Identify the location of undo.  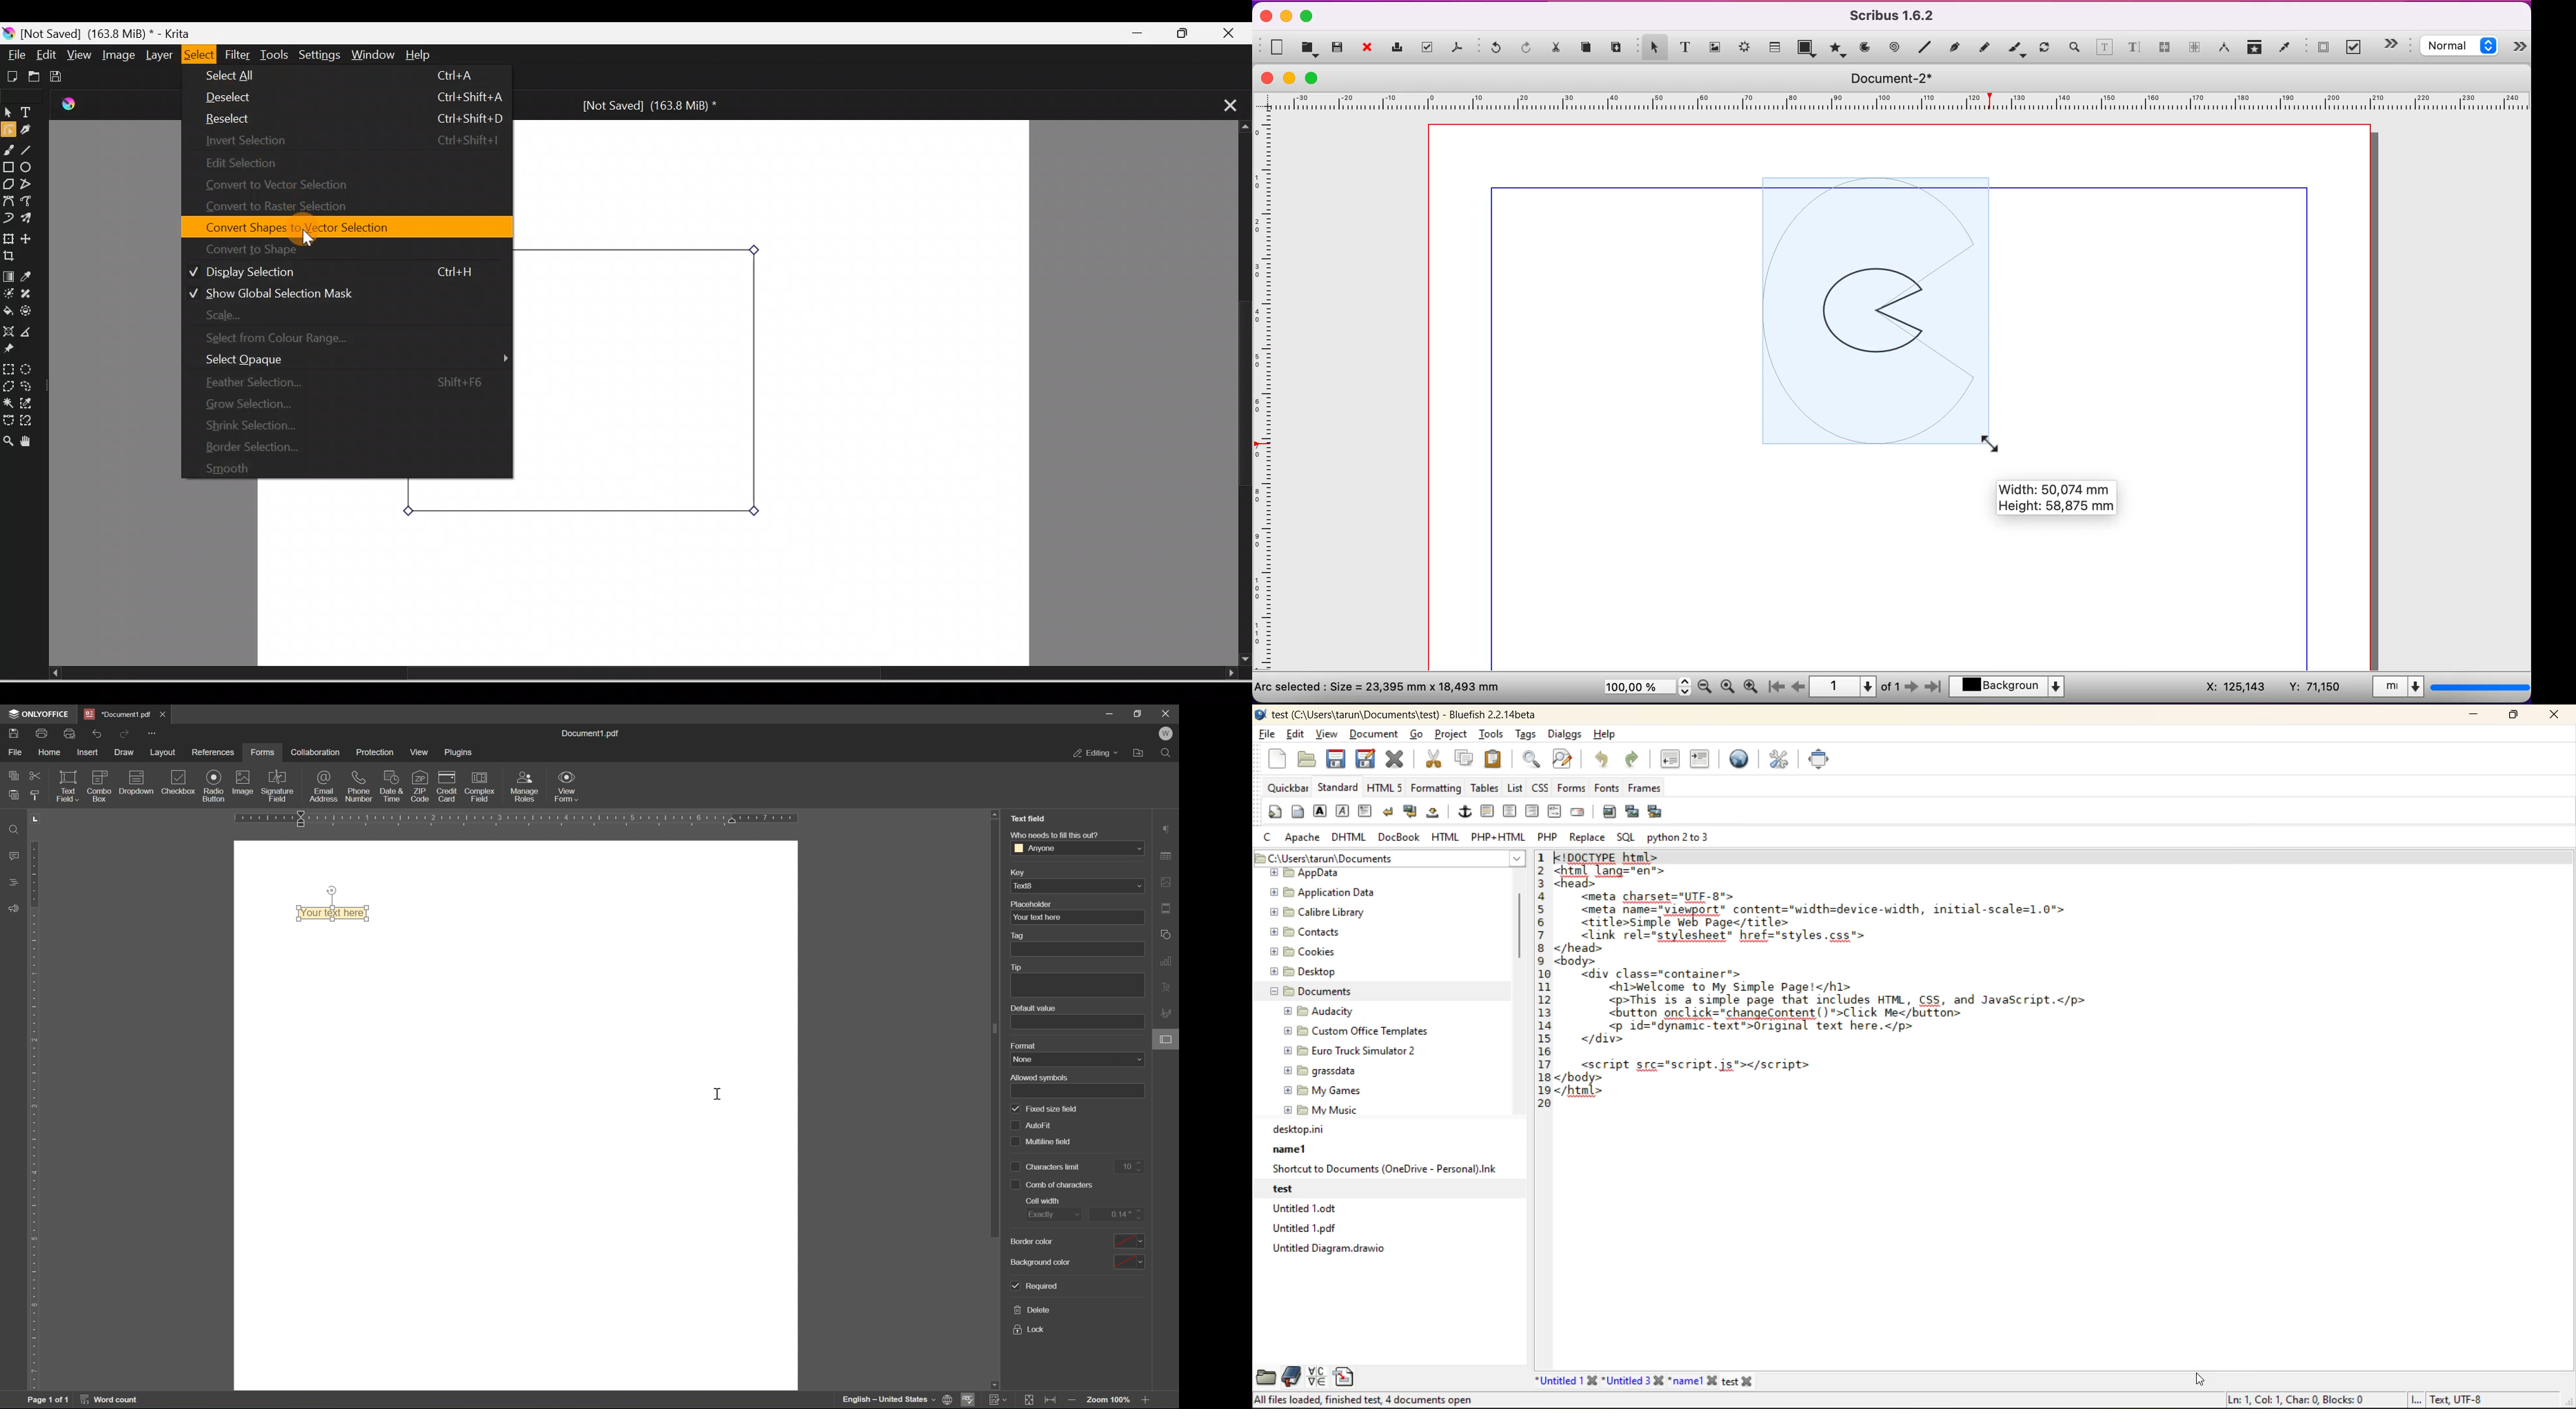
(1492, 50).